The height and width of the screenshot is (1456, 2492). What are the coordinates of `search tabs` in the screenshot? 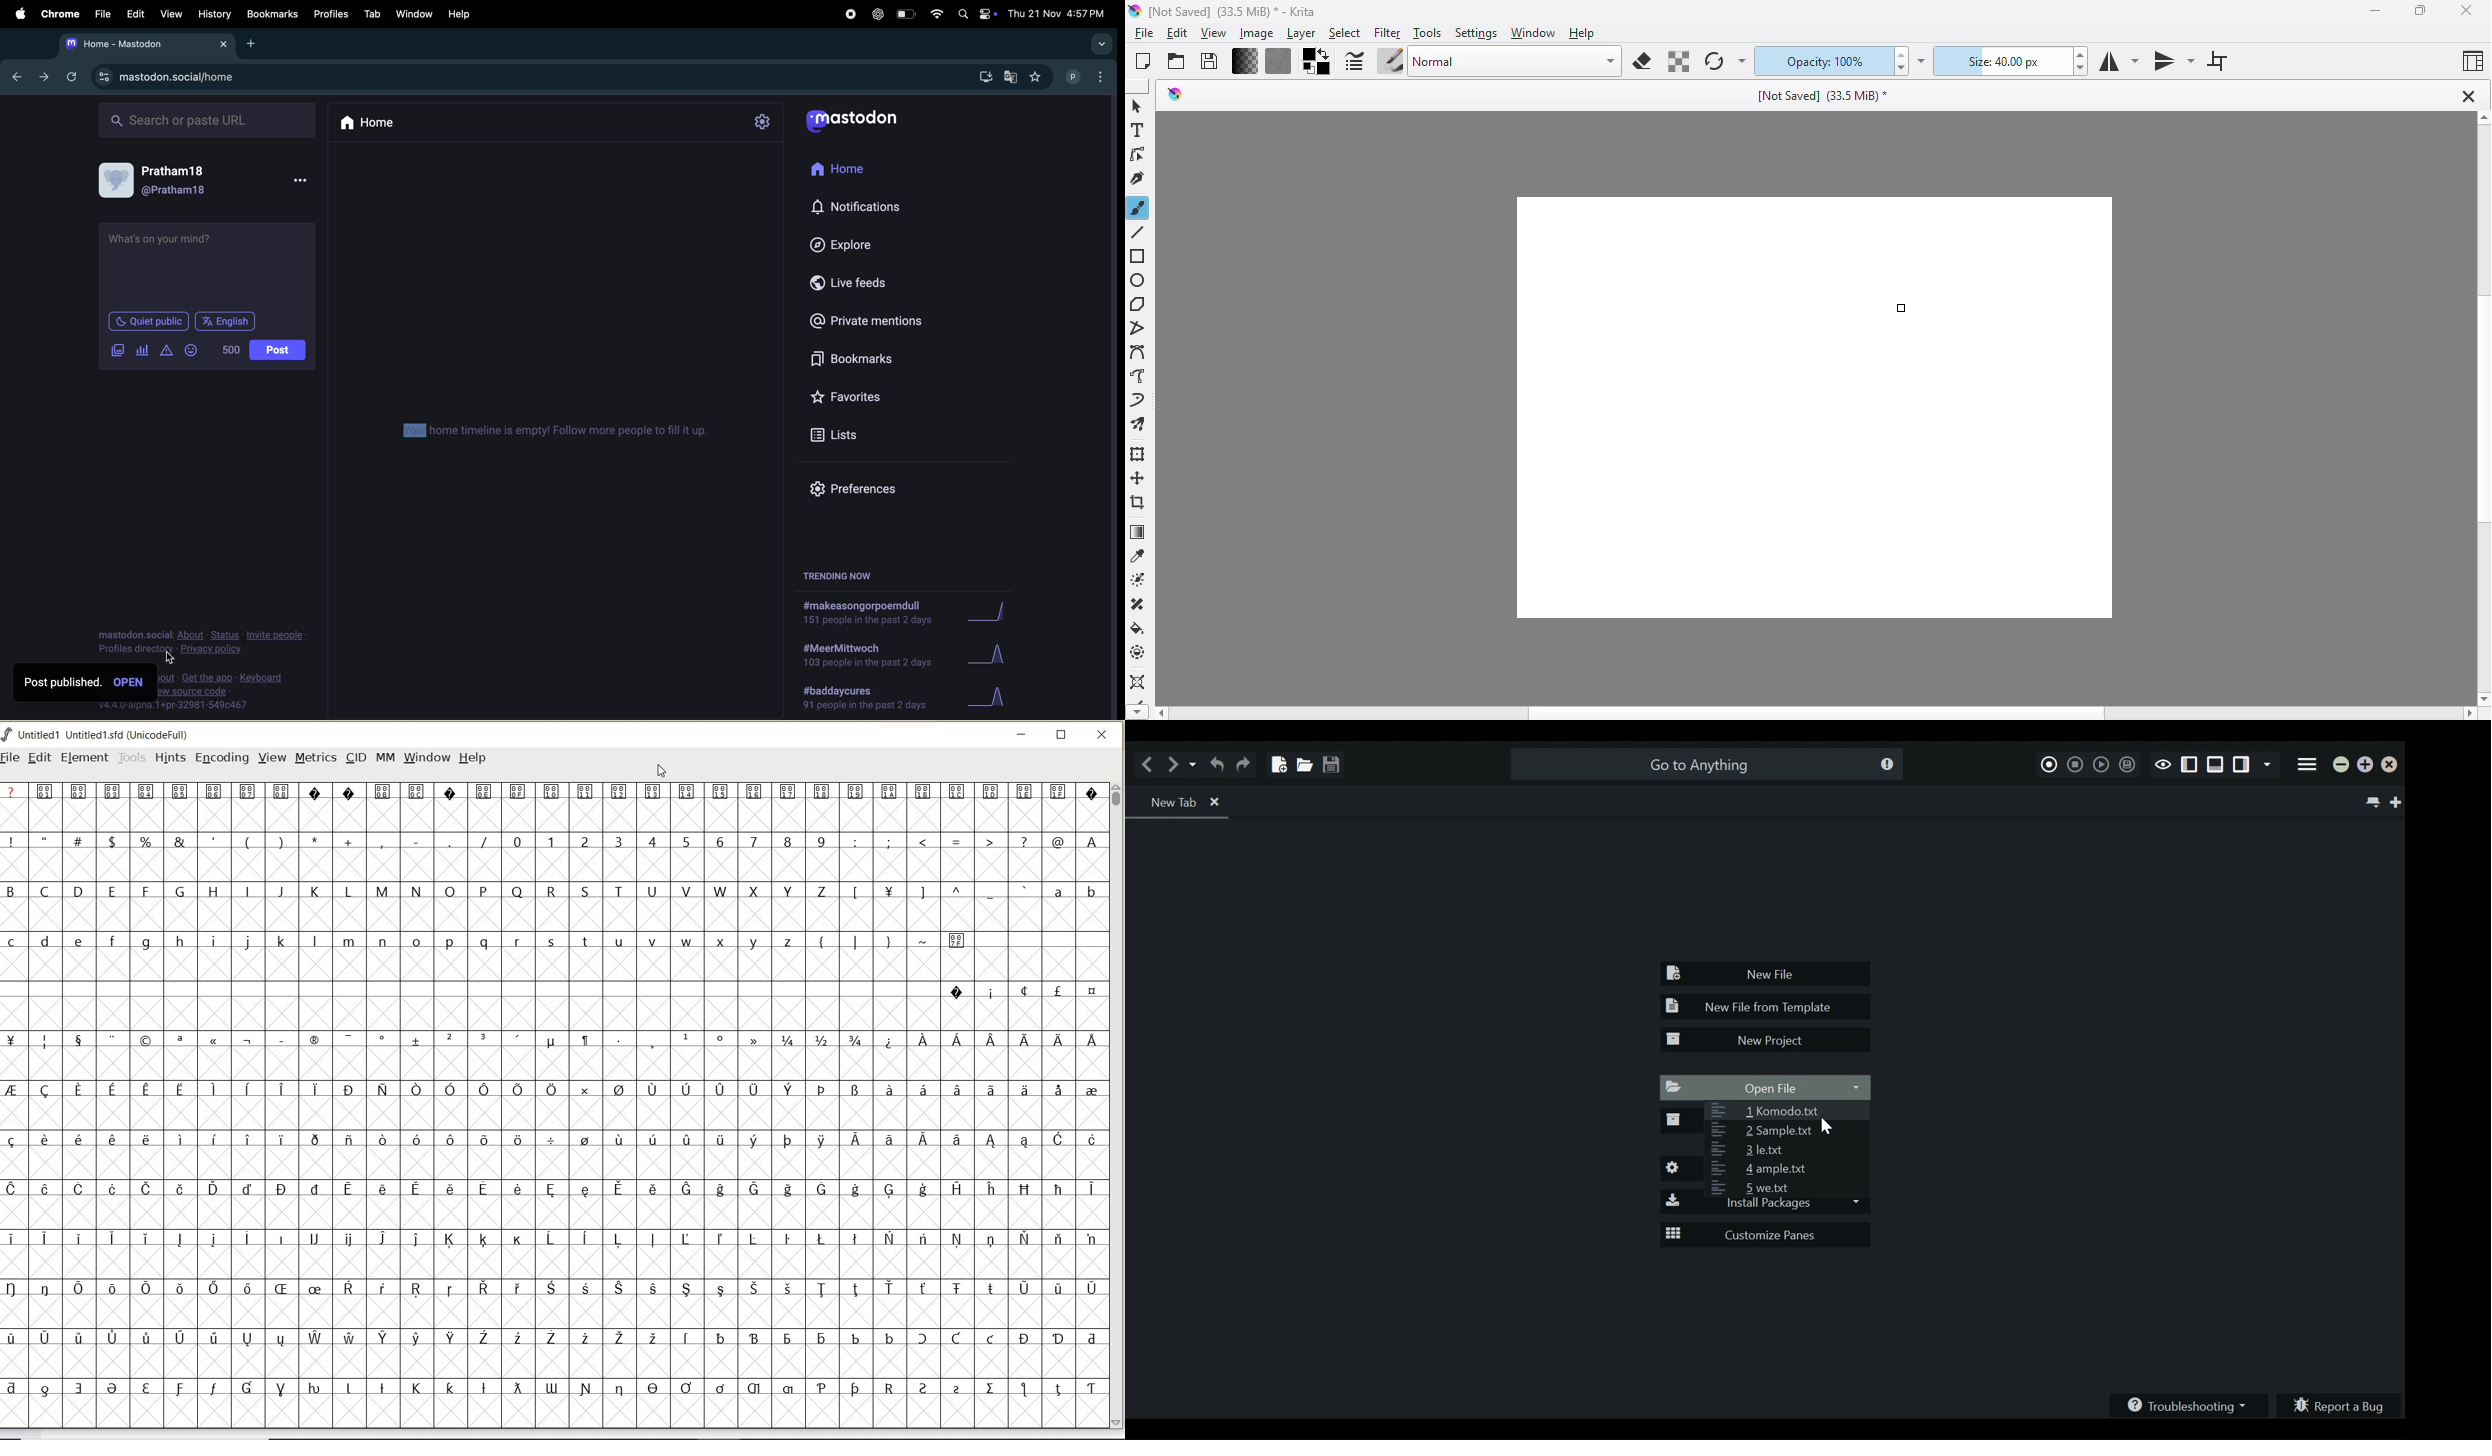 It's located at (1101, 44).